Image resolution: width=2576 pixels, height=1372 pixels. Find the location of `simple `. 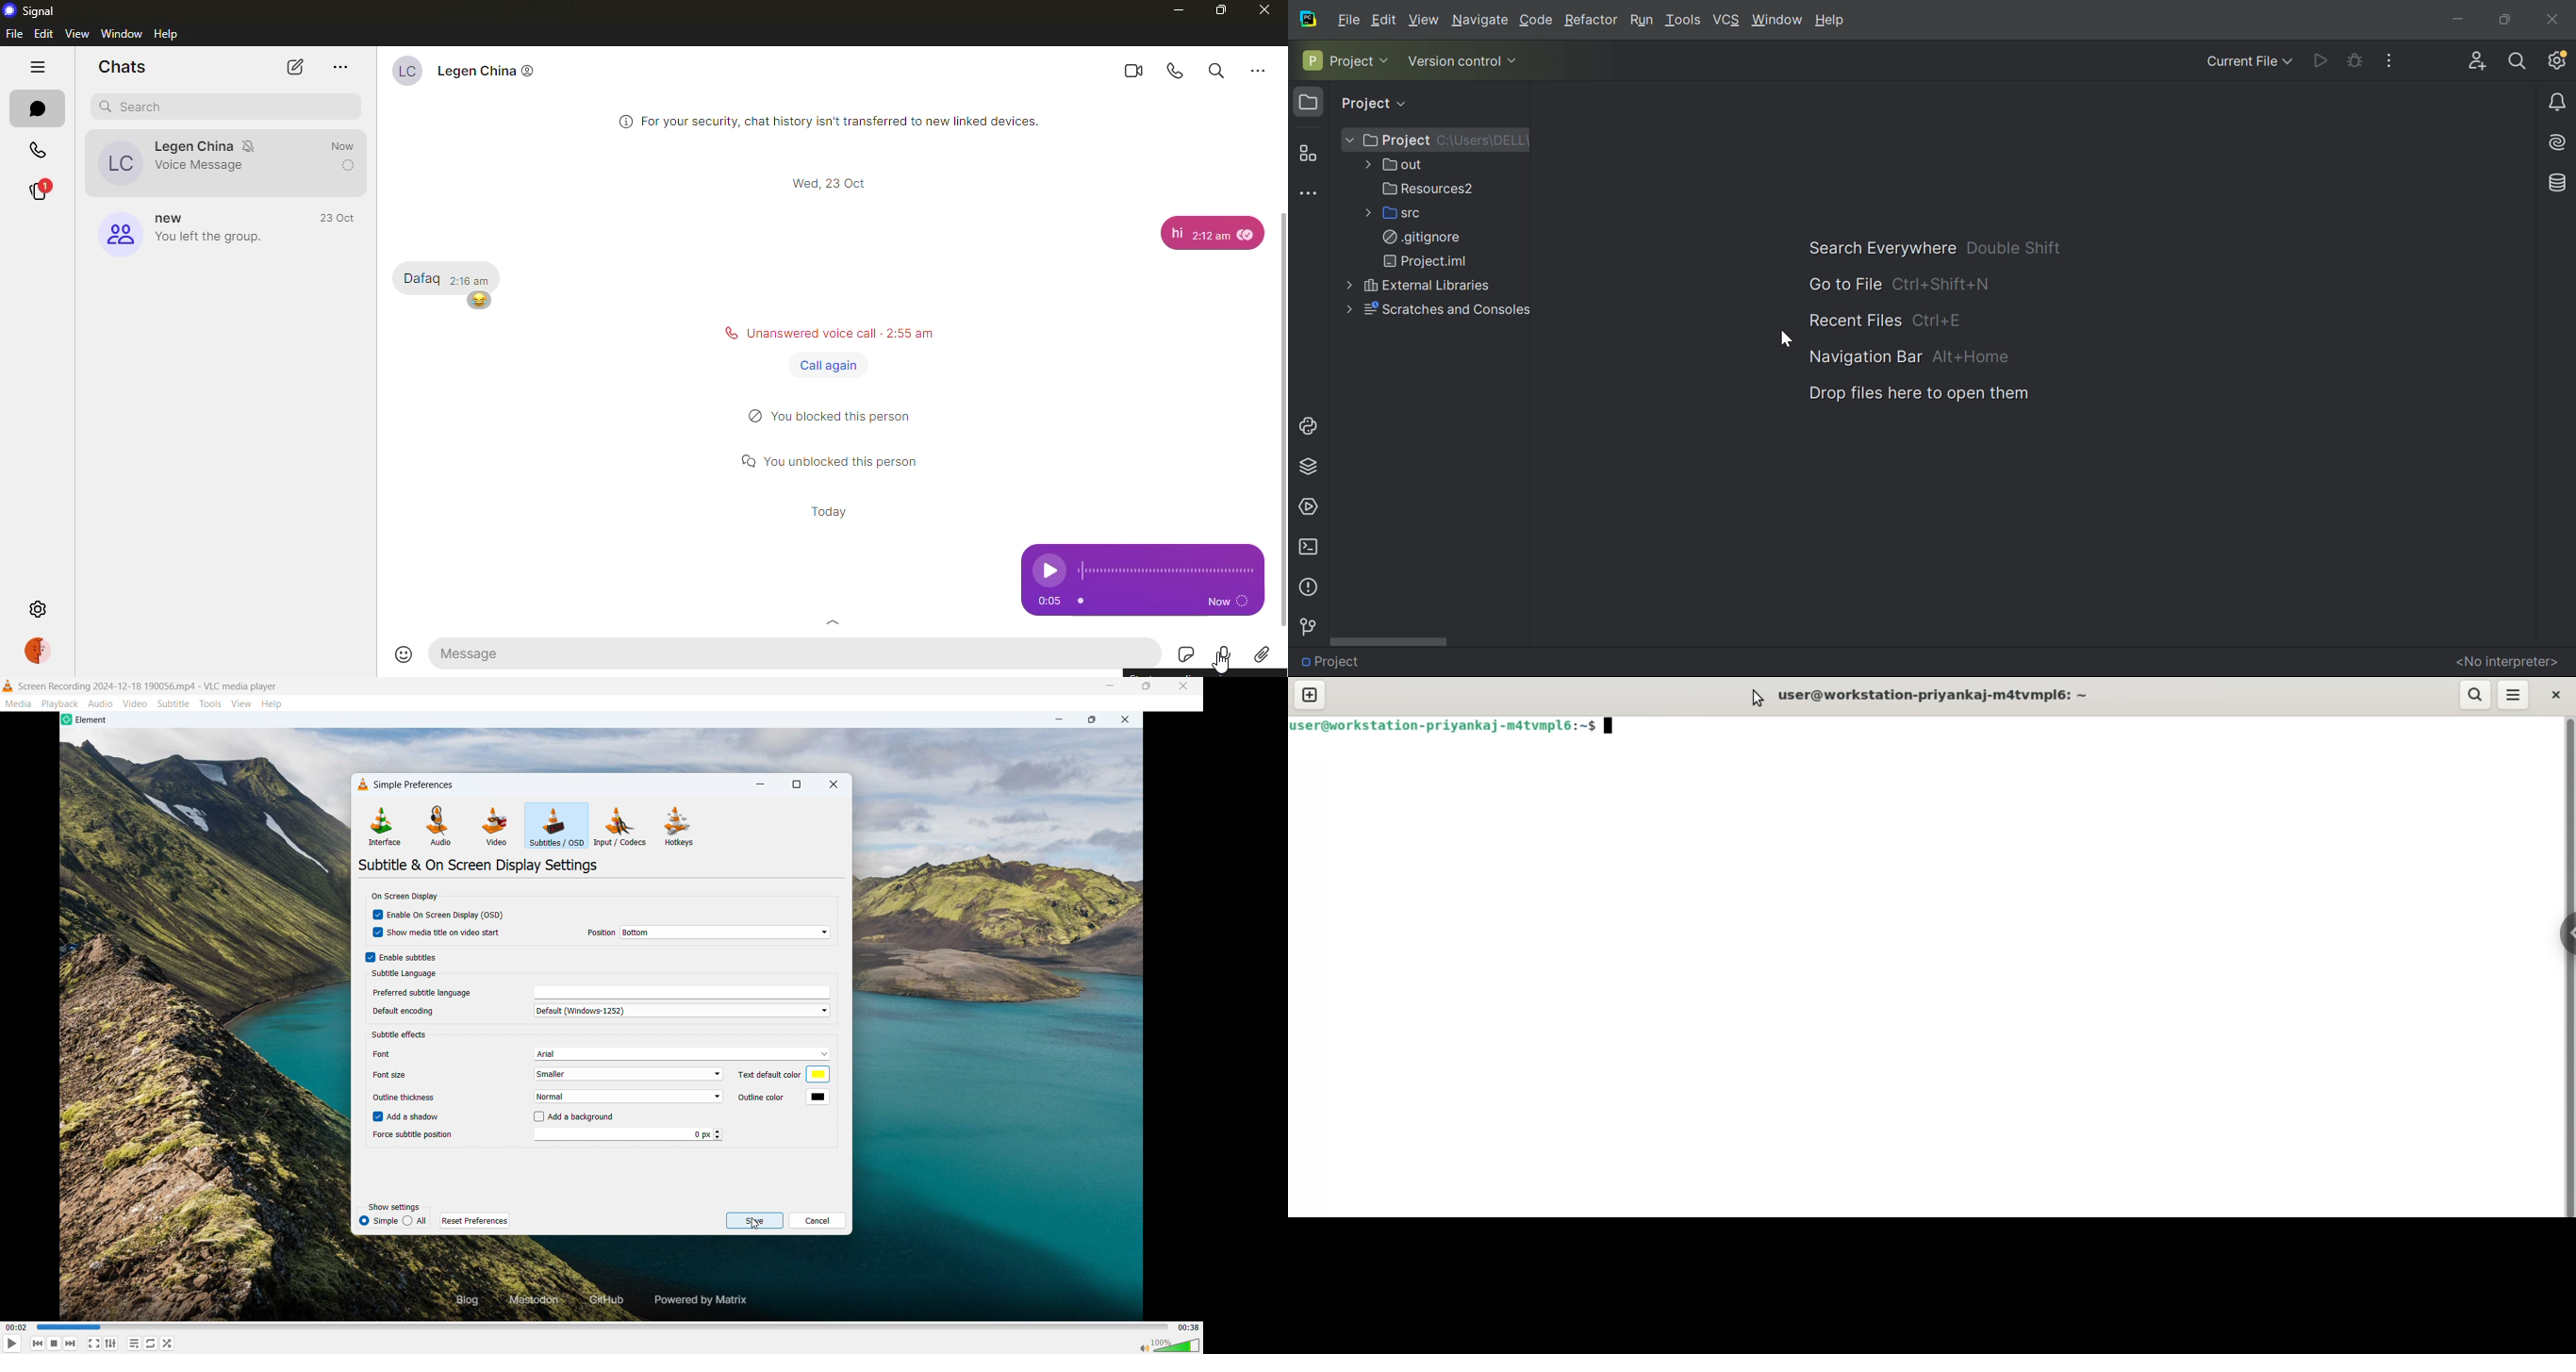

simple  is located at coordinates (378, 1221).